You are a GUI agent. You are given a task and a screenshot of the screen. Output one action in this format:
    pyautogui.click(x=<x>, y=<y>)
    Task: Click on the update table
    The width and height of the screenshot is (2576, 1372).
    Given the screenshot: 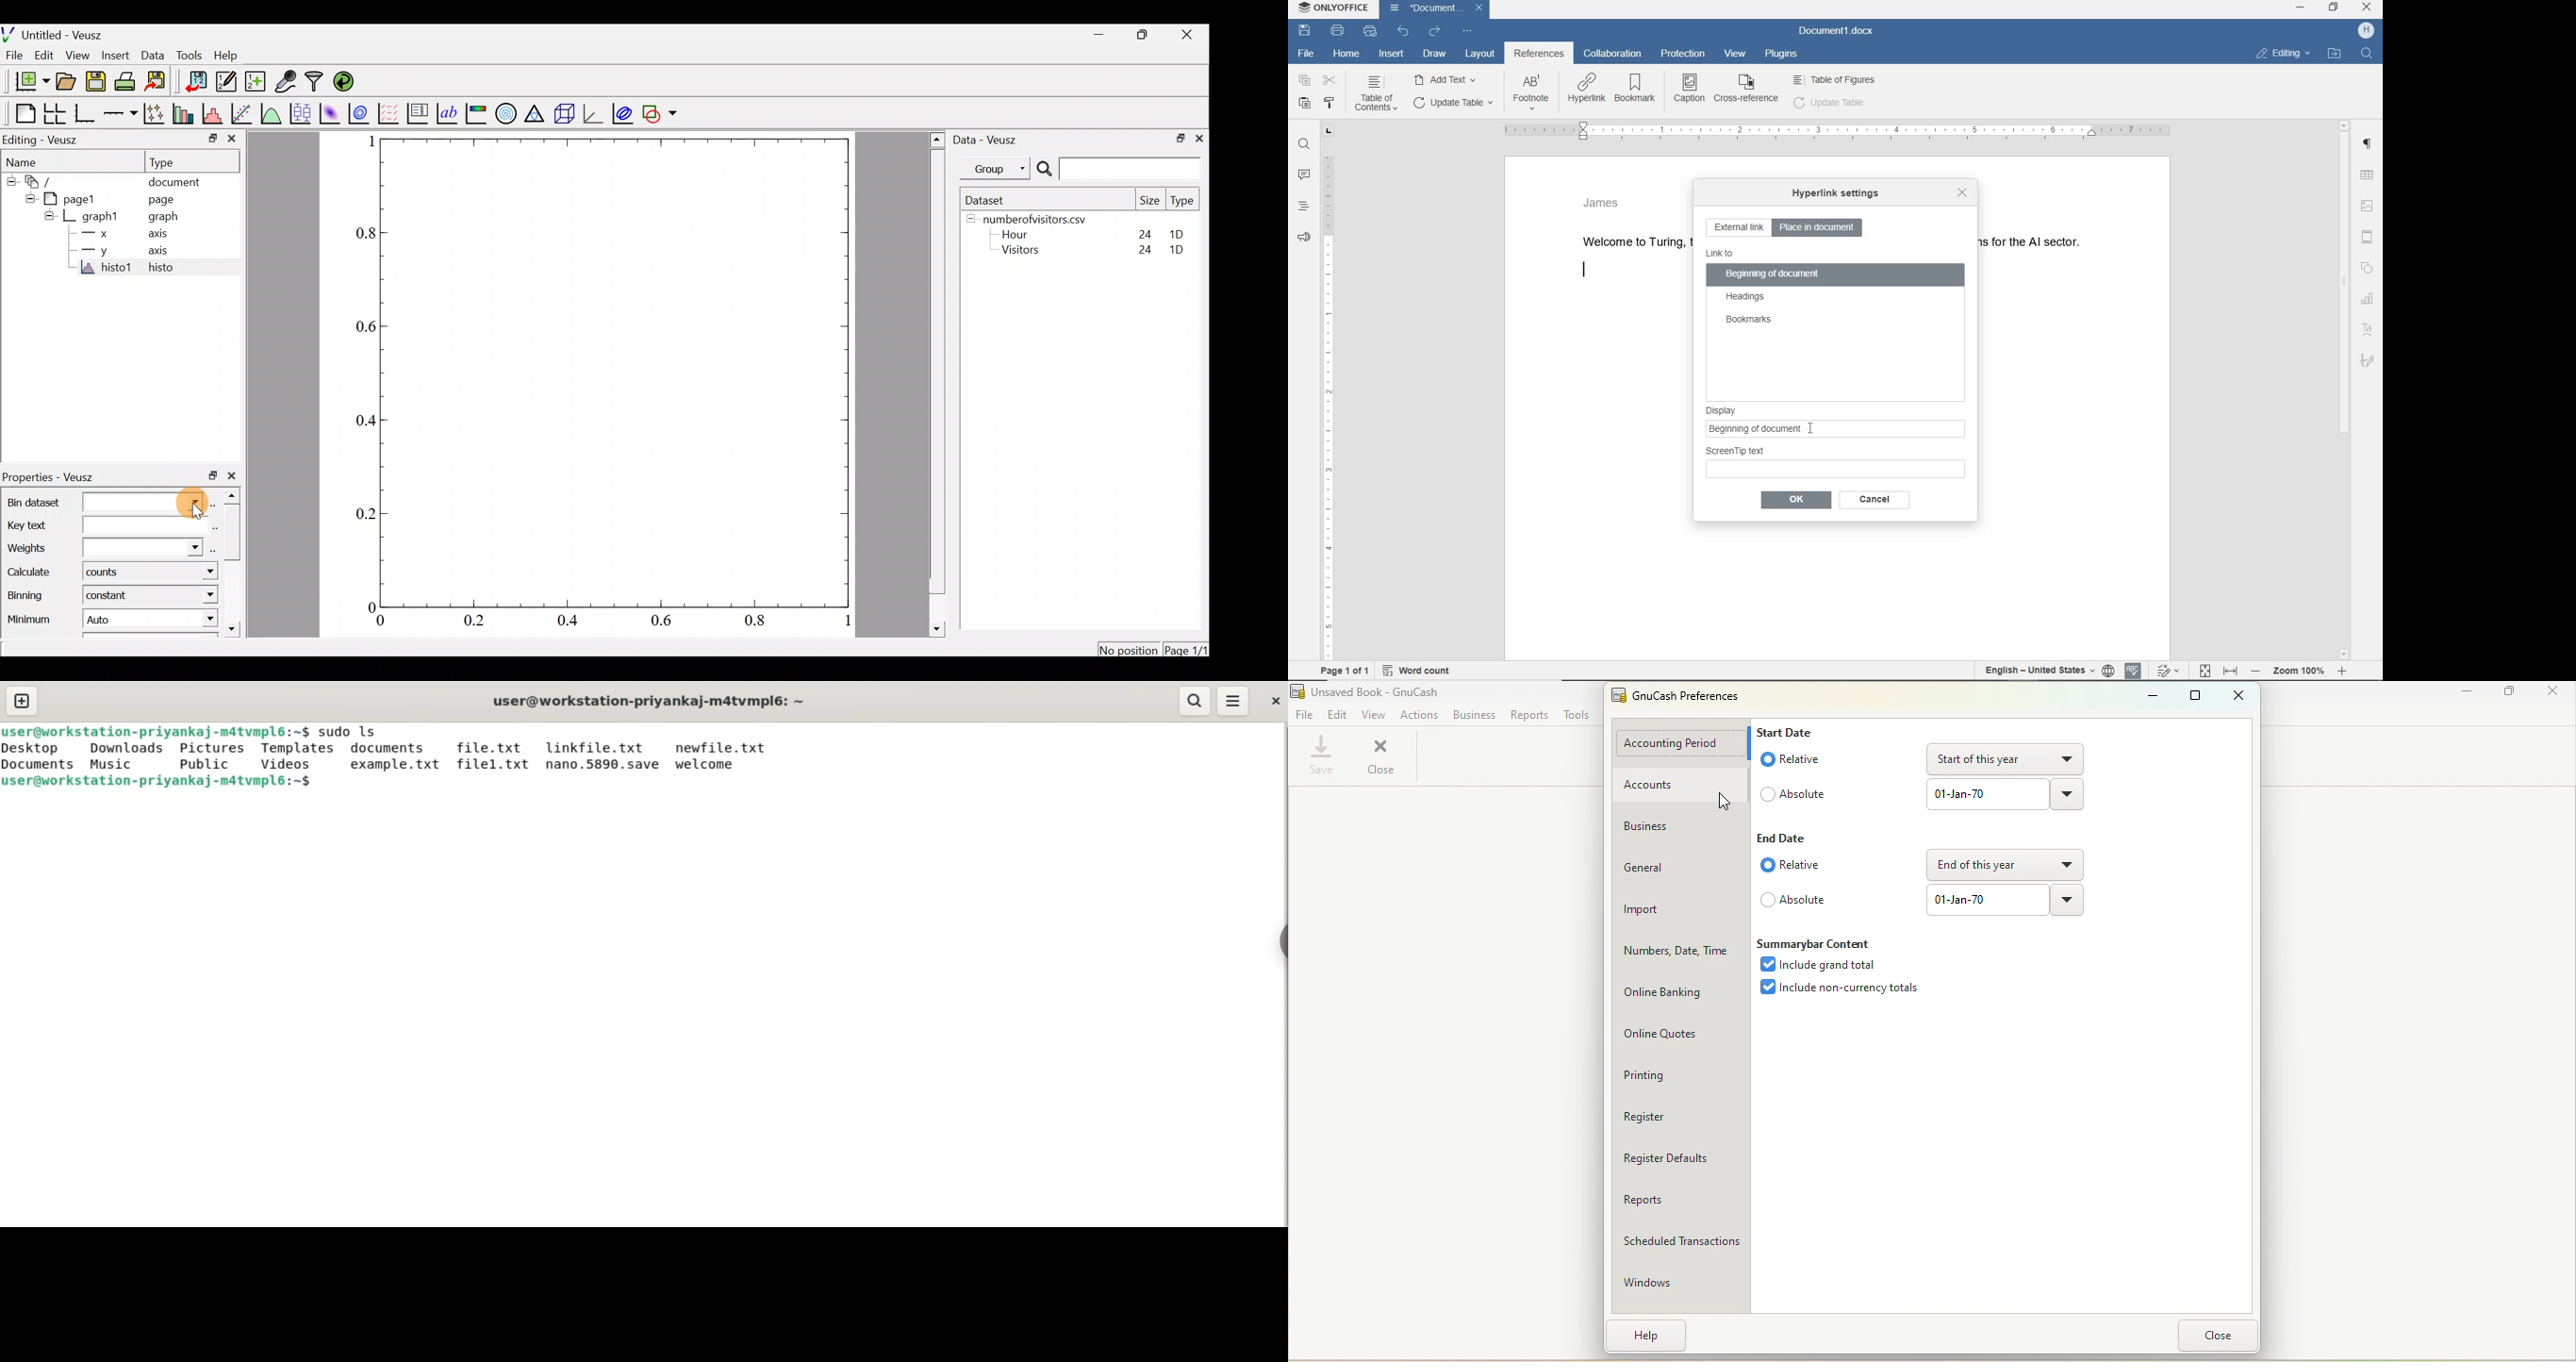 What is the action you would take?
    pyautogui.click(x=1830, y=102)
    